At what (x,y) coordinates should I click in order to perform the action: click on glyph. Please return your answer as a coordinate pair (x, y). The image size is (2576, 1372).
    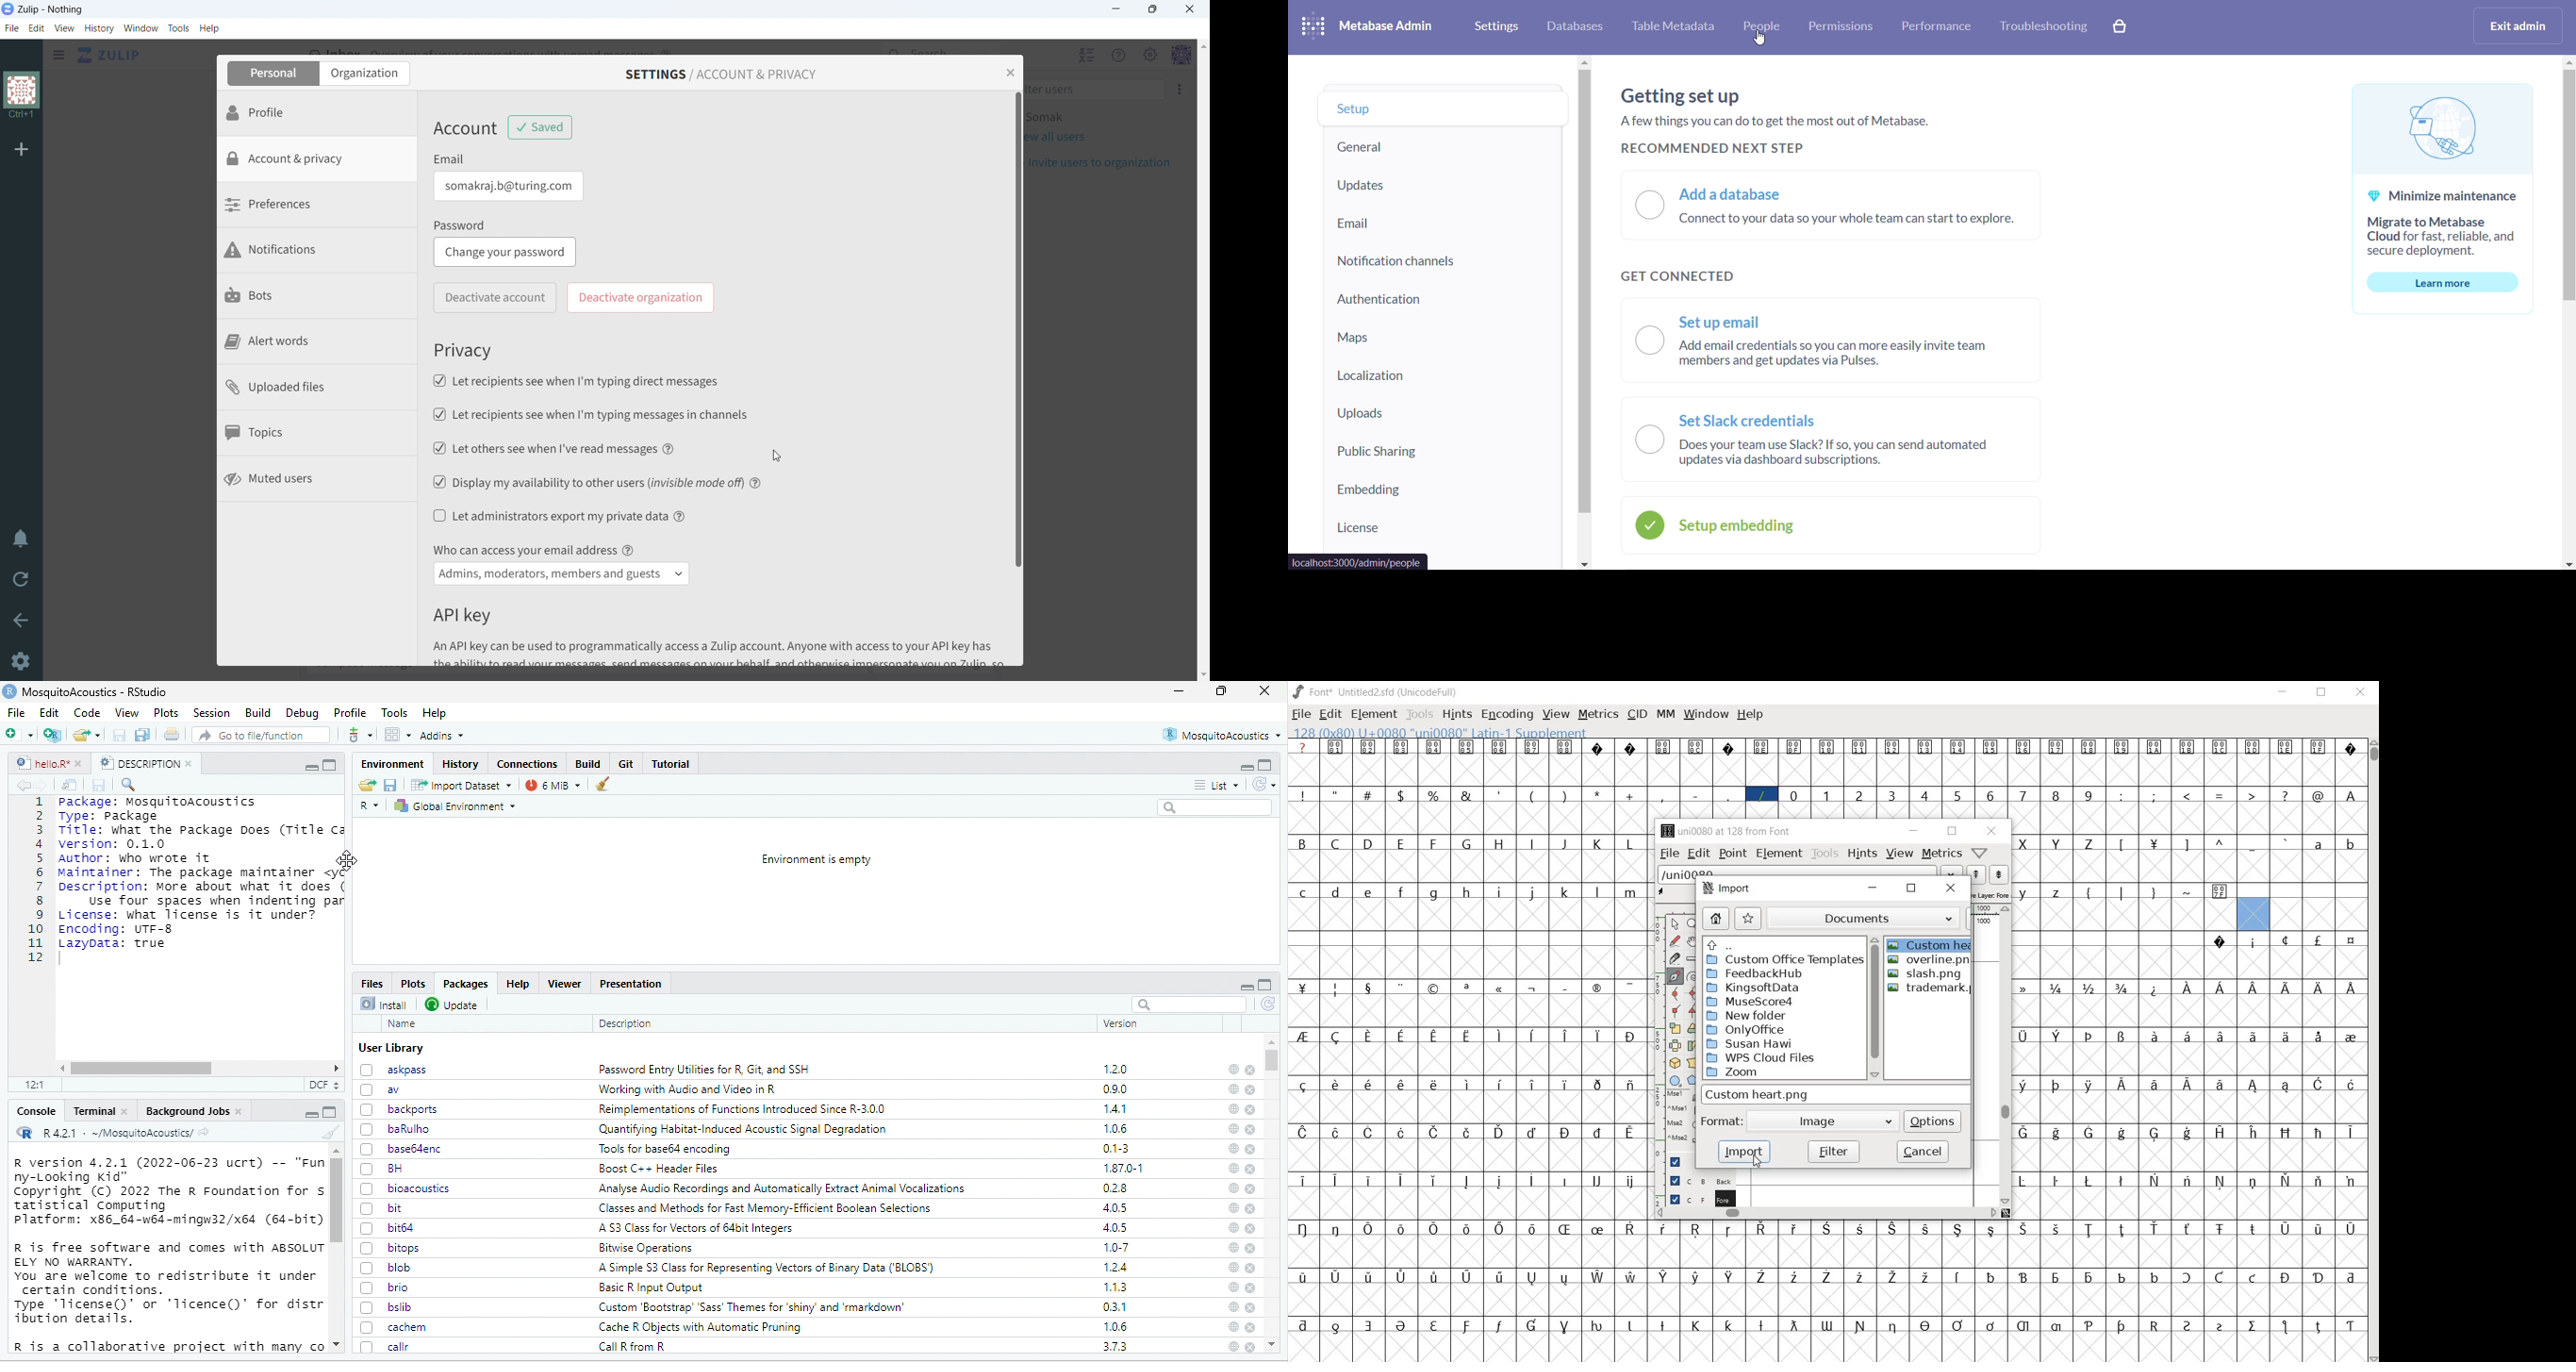
    Looking at the image, I should click on (1596, 1326).